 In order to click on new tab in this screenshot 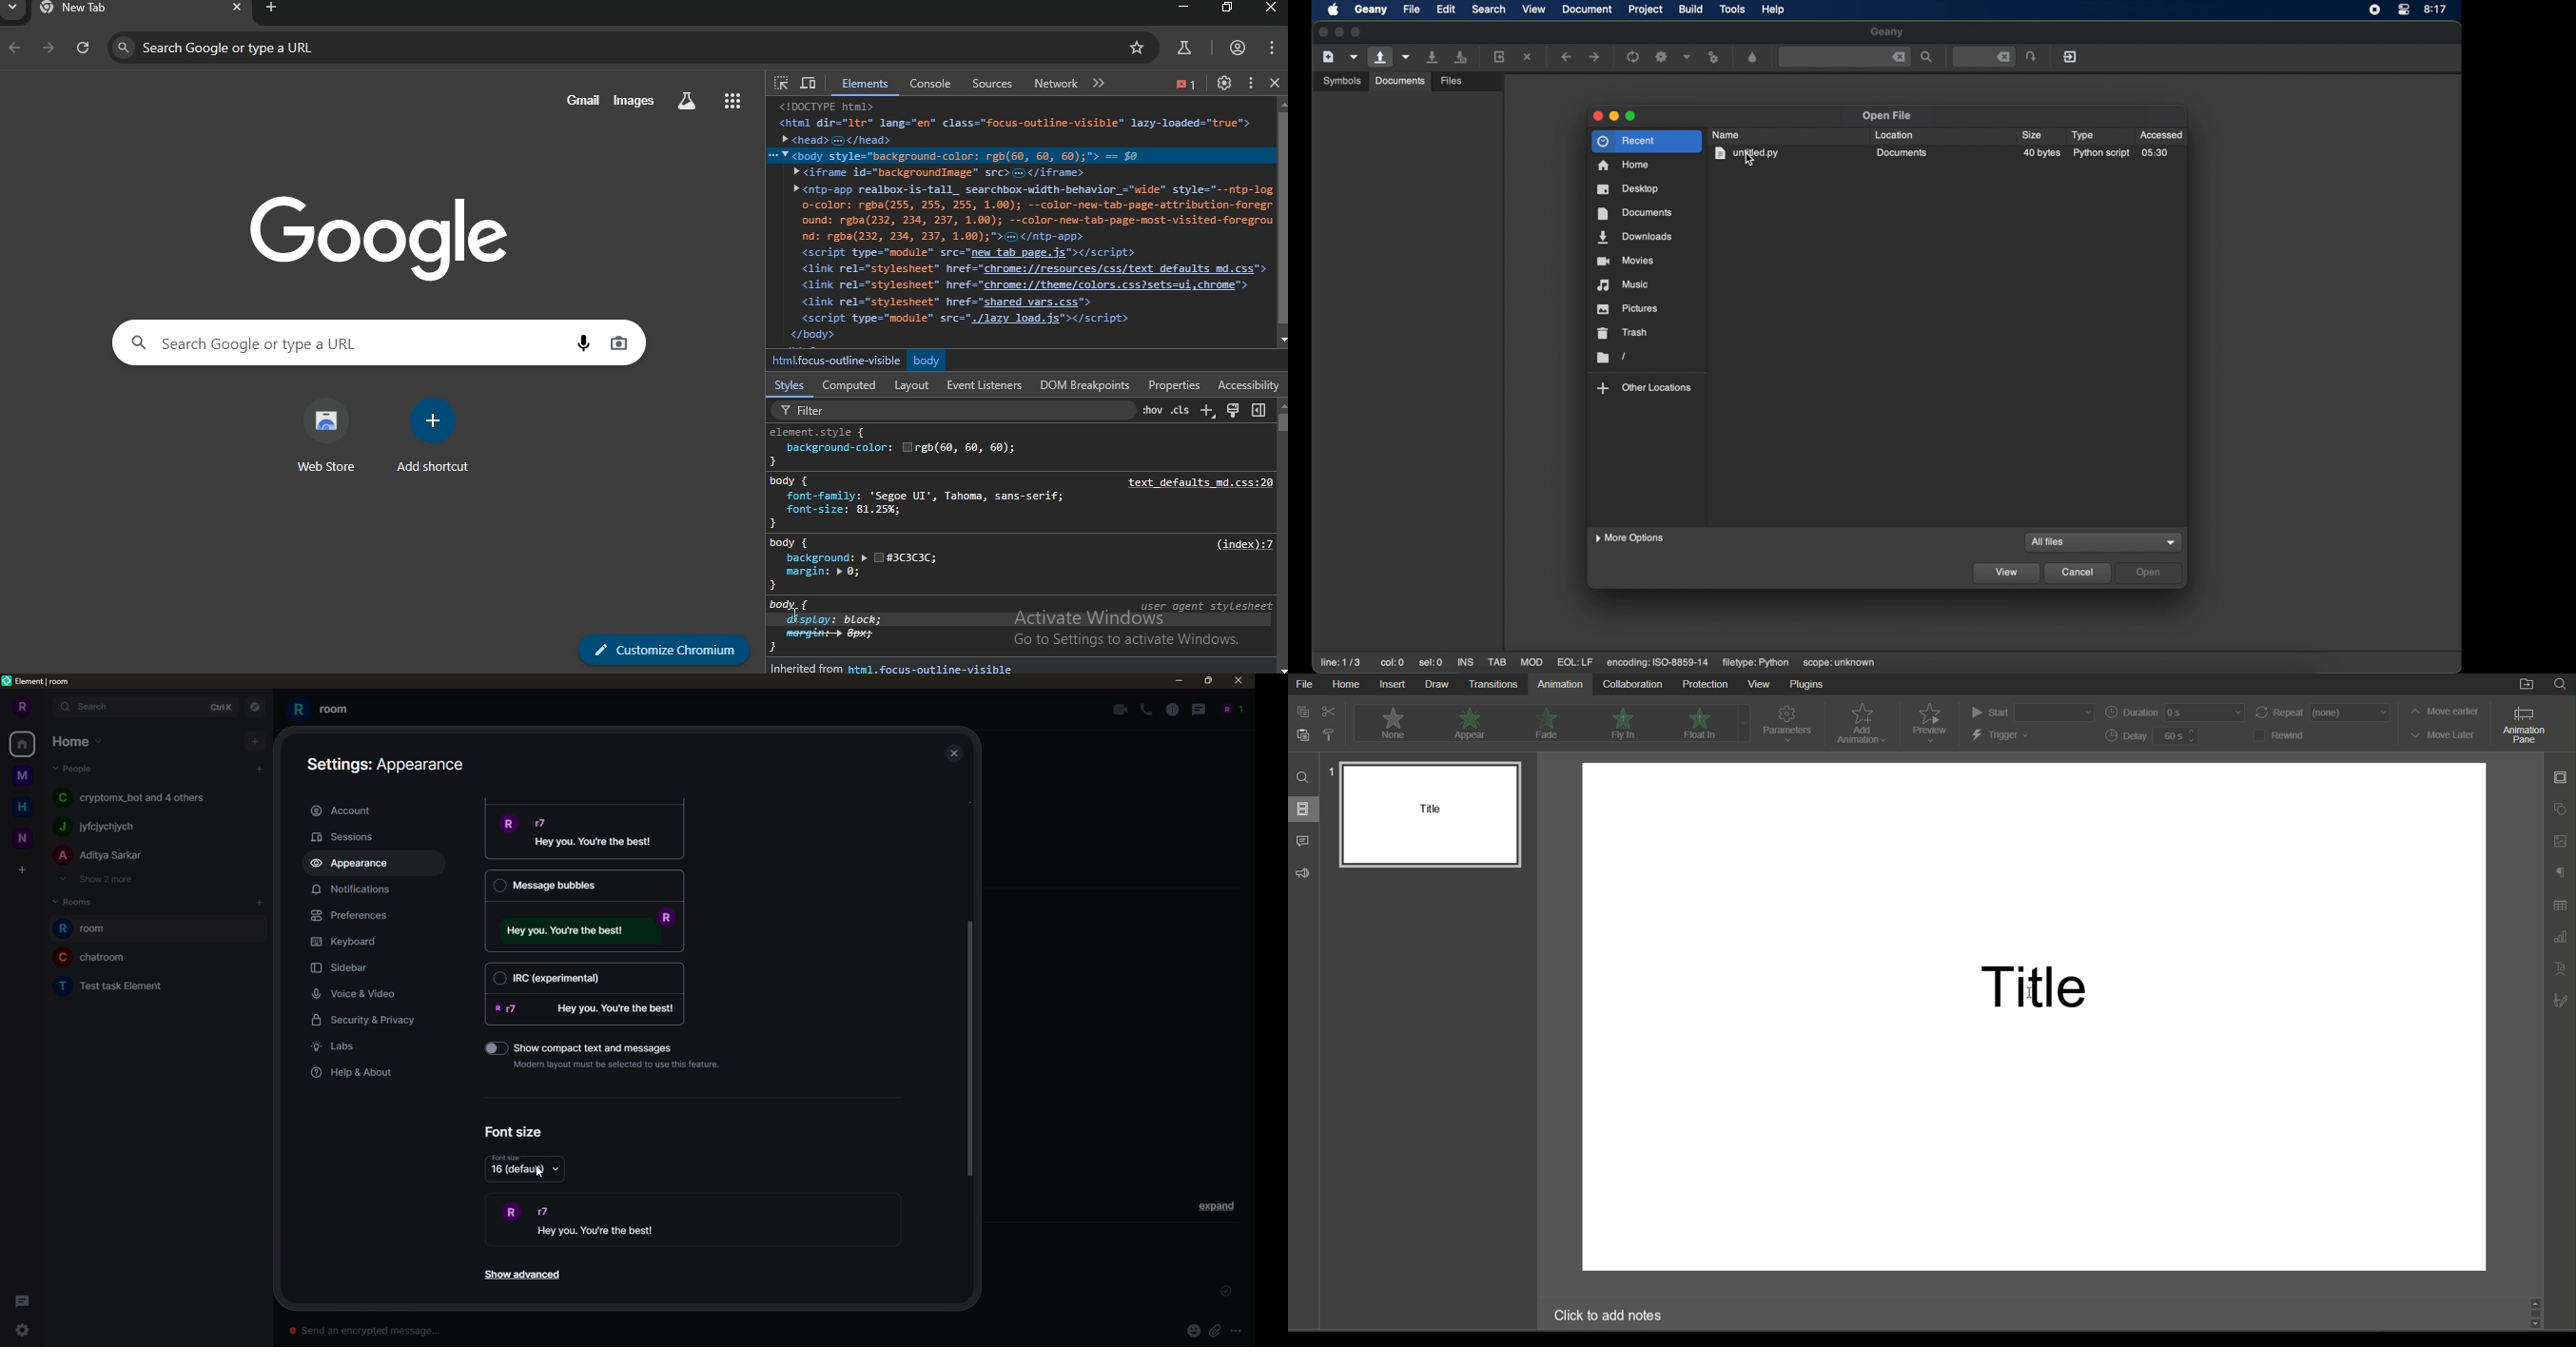, I will do `click(272, 9)`.